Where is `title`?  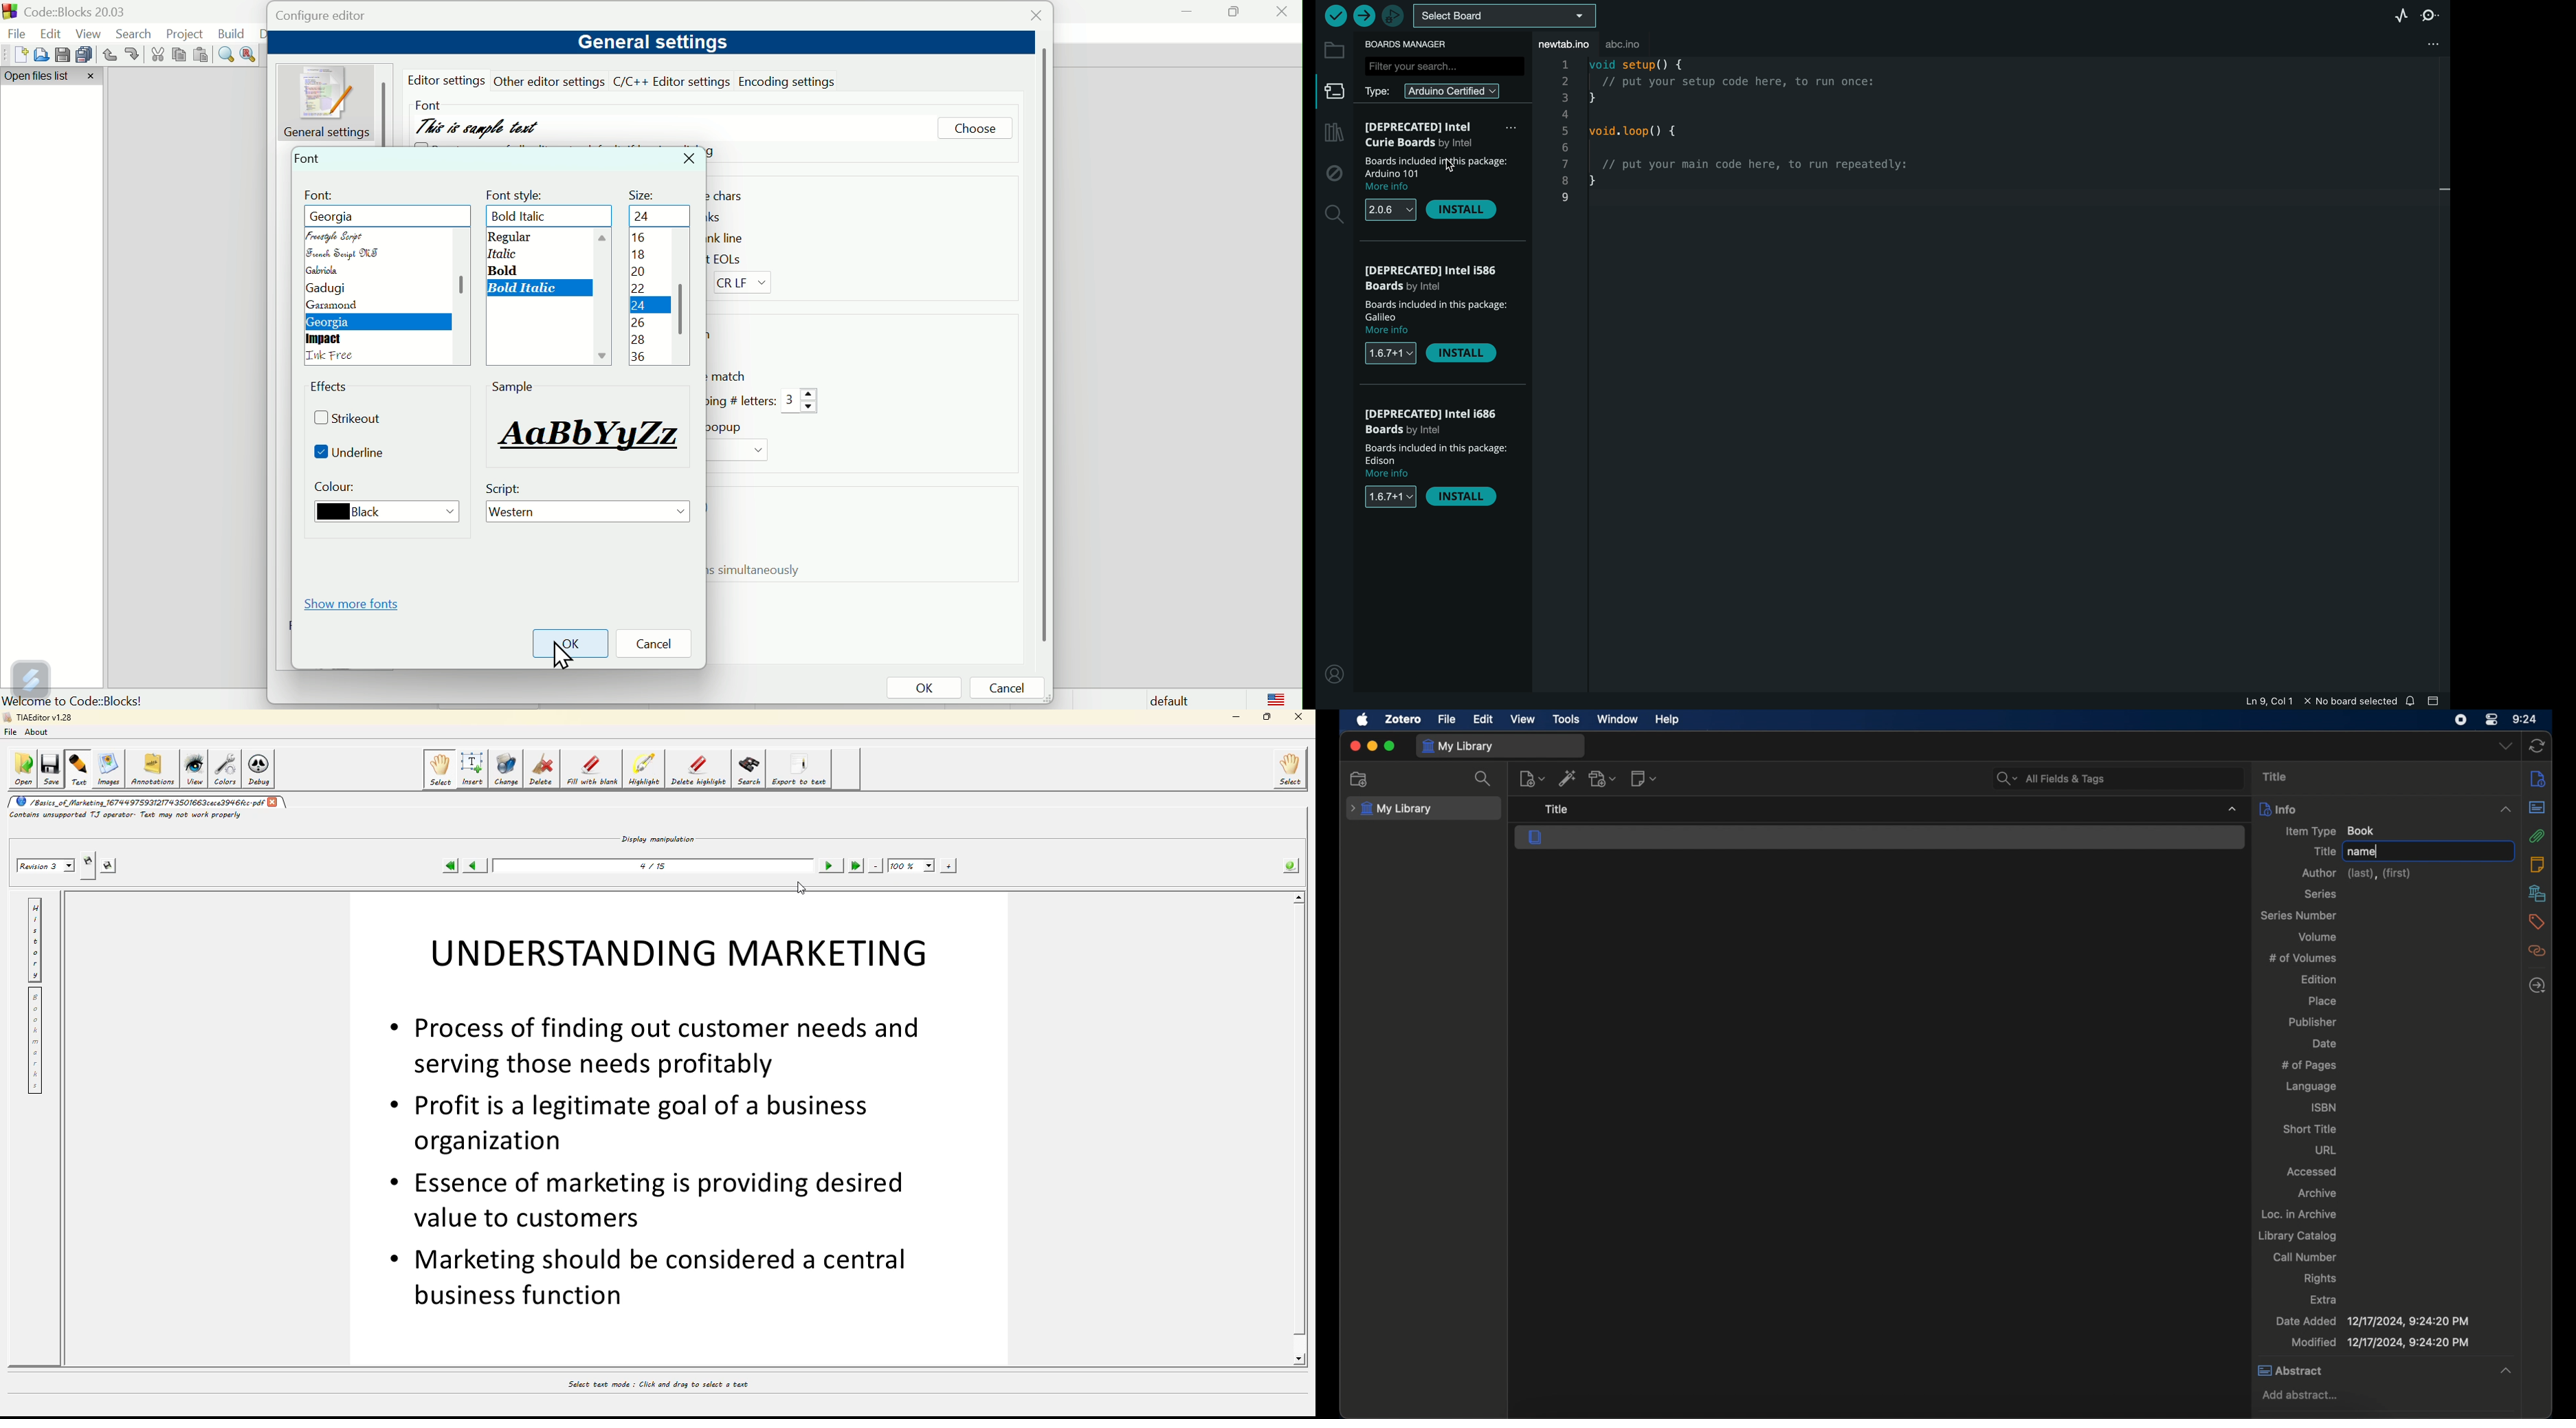
title is located at coordinates (2325, 851).